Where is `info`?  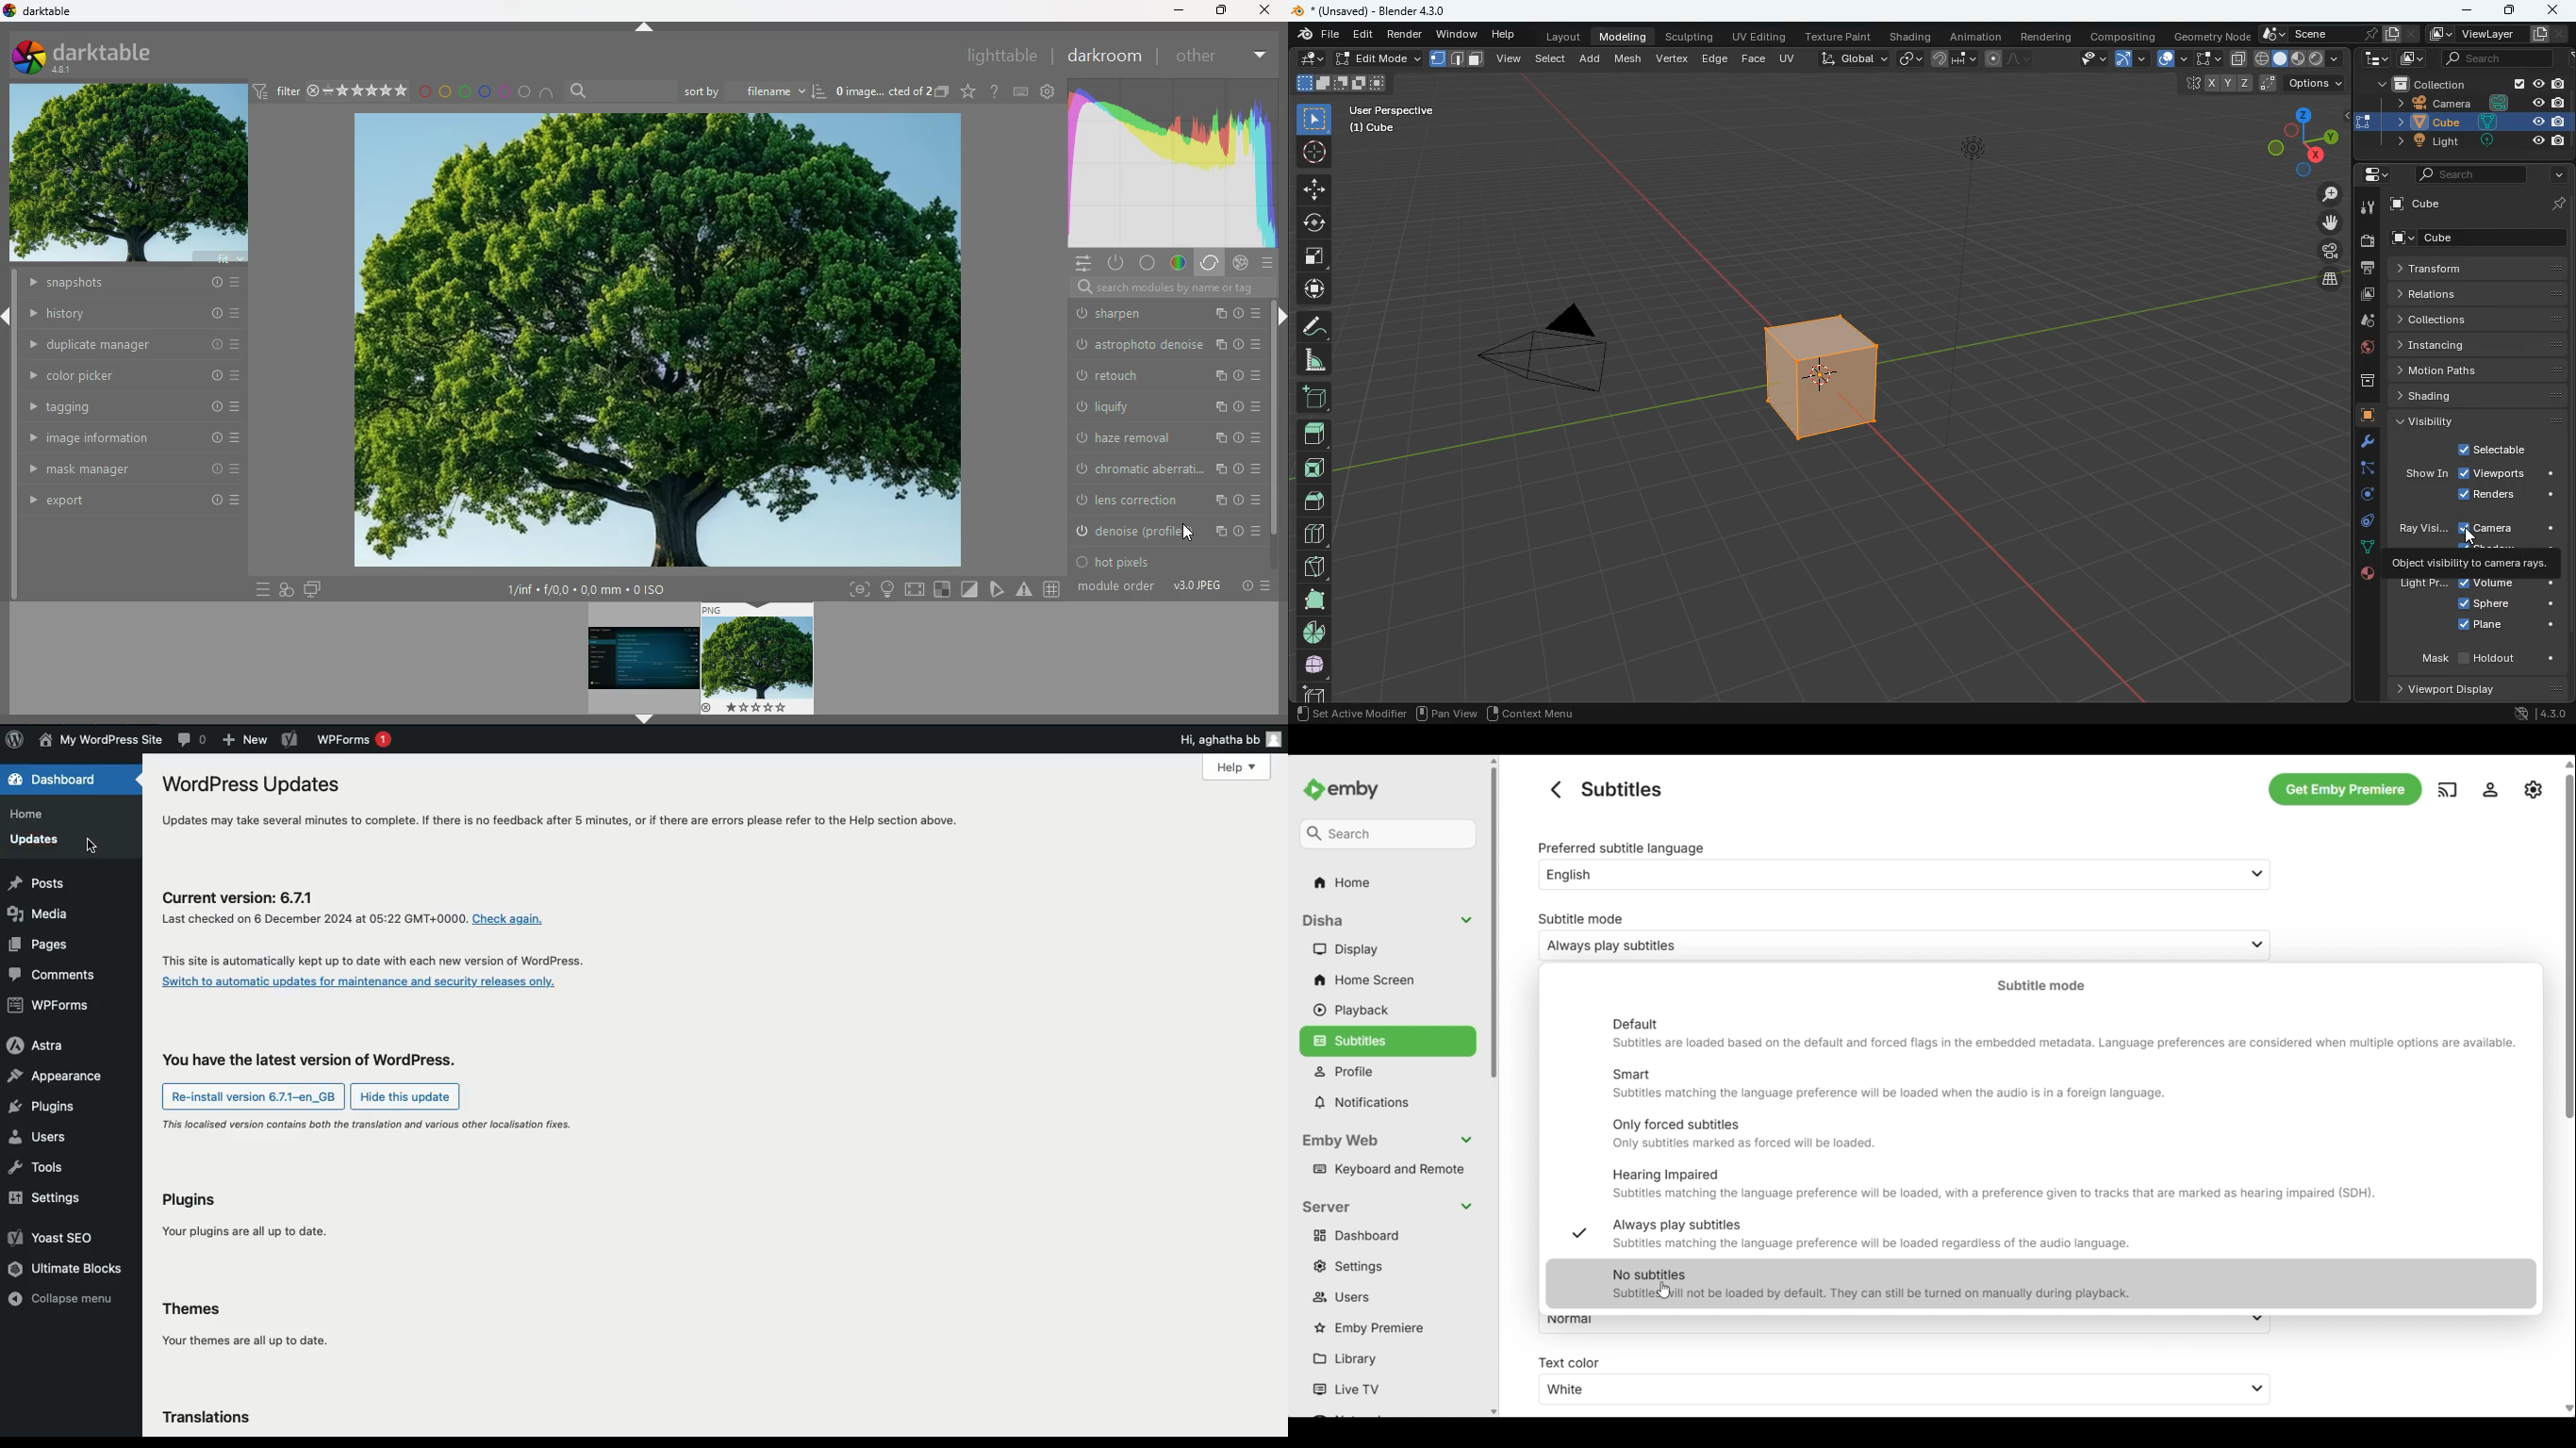 info is located at coordinates (1214, 371).